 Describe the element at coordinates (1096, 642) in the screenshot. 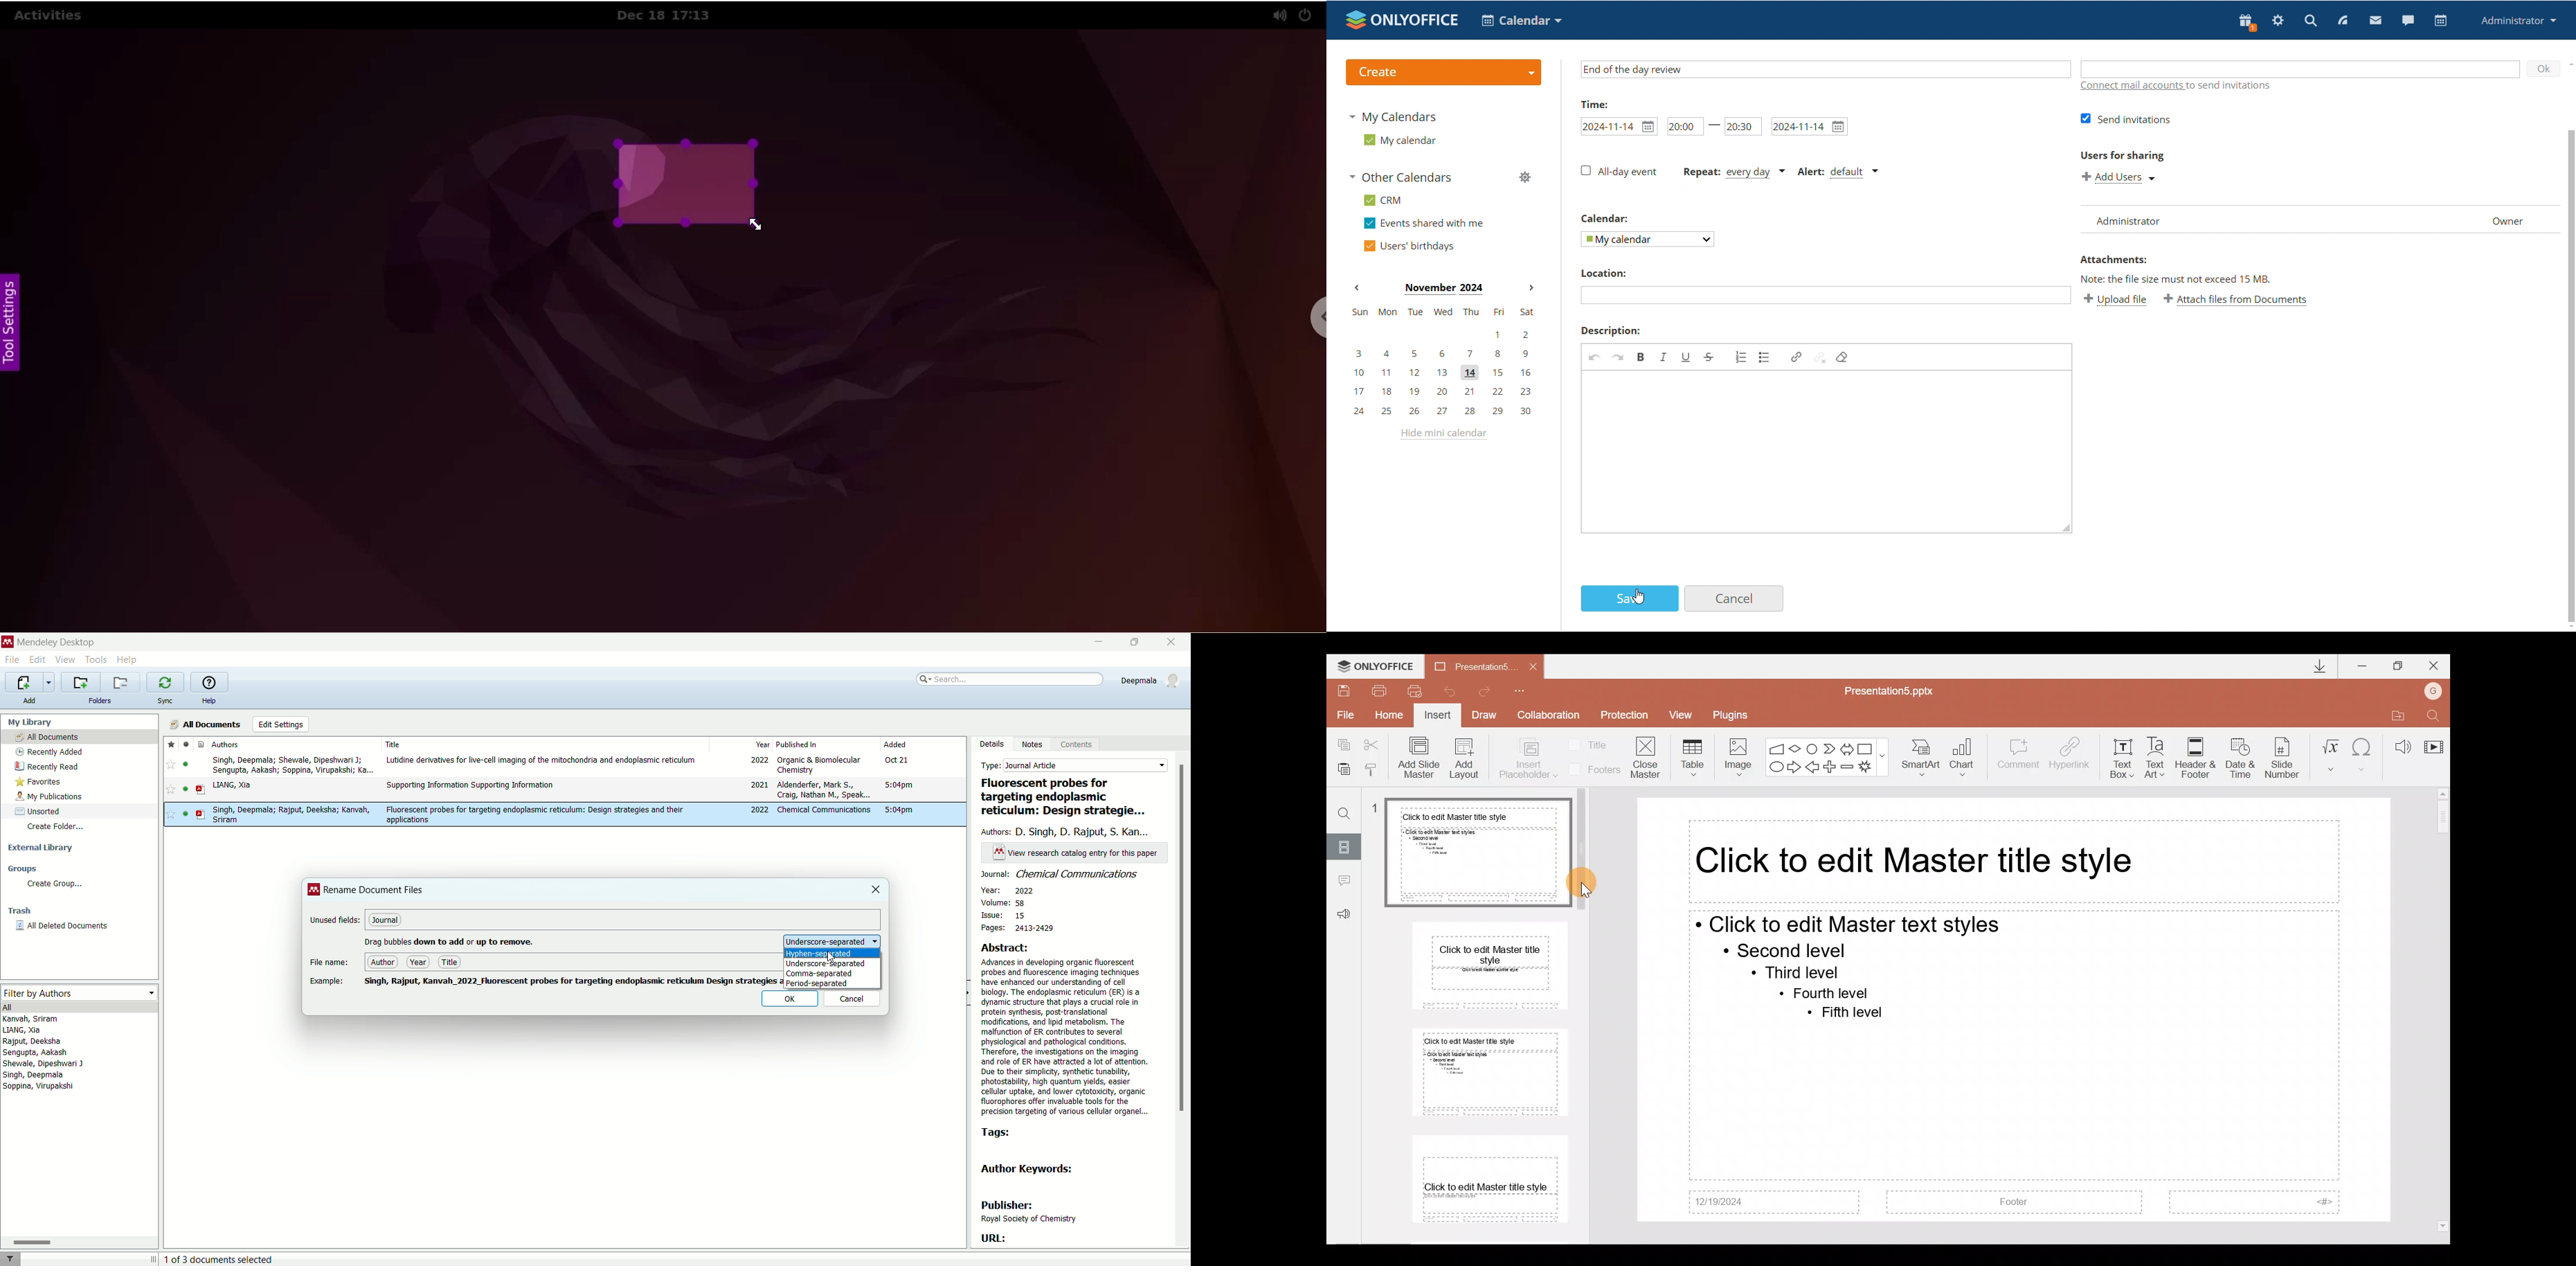

I see `minimize` at that location.